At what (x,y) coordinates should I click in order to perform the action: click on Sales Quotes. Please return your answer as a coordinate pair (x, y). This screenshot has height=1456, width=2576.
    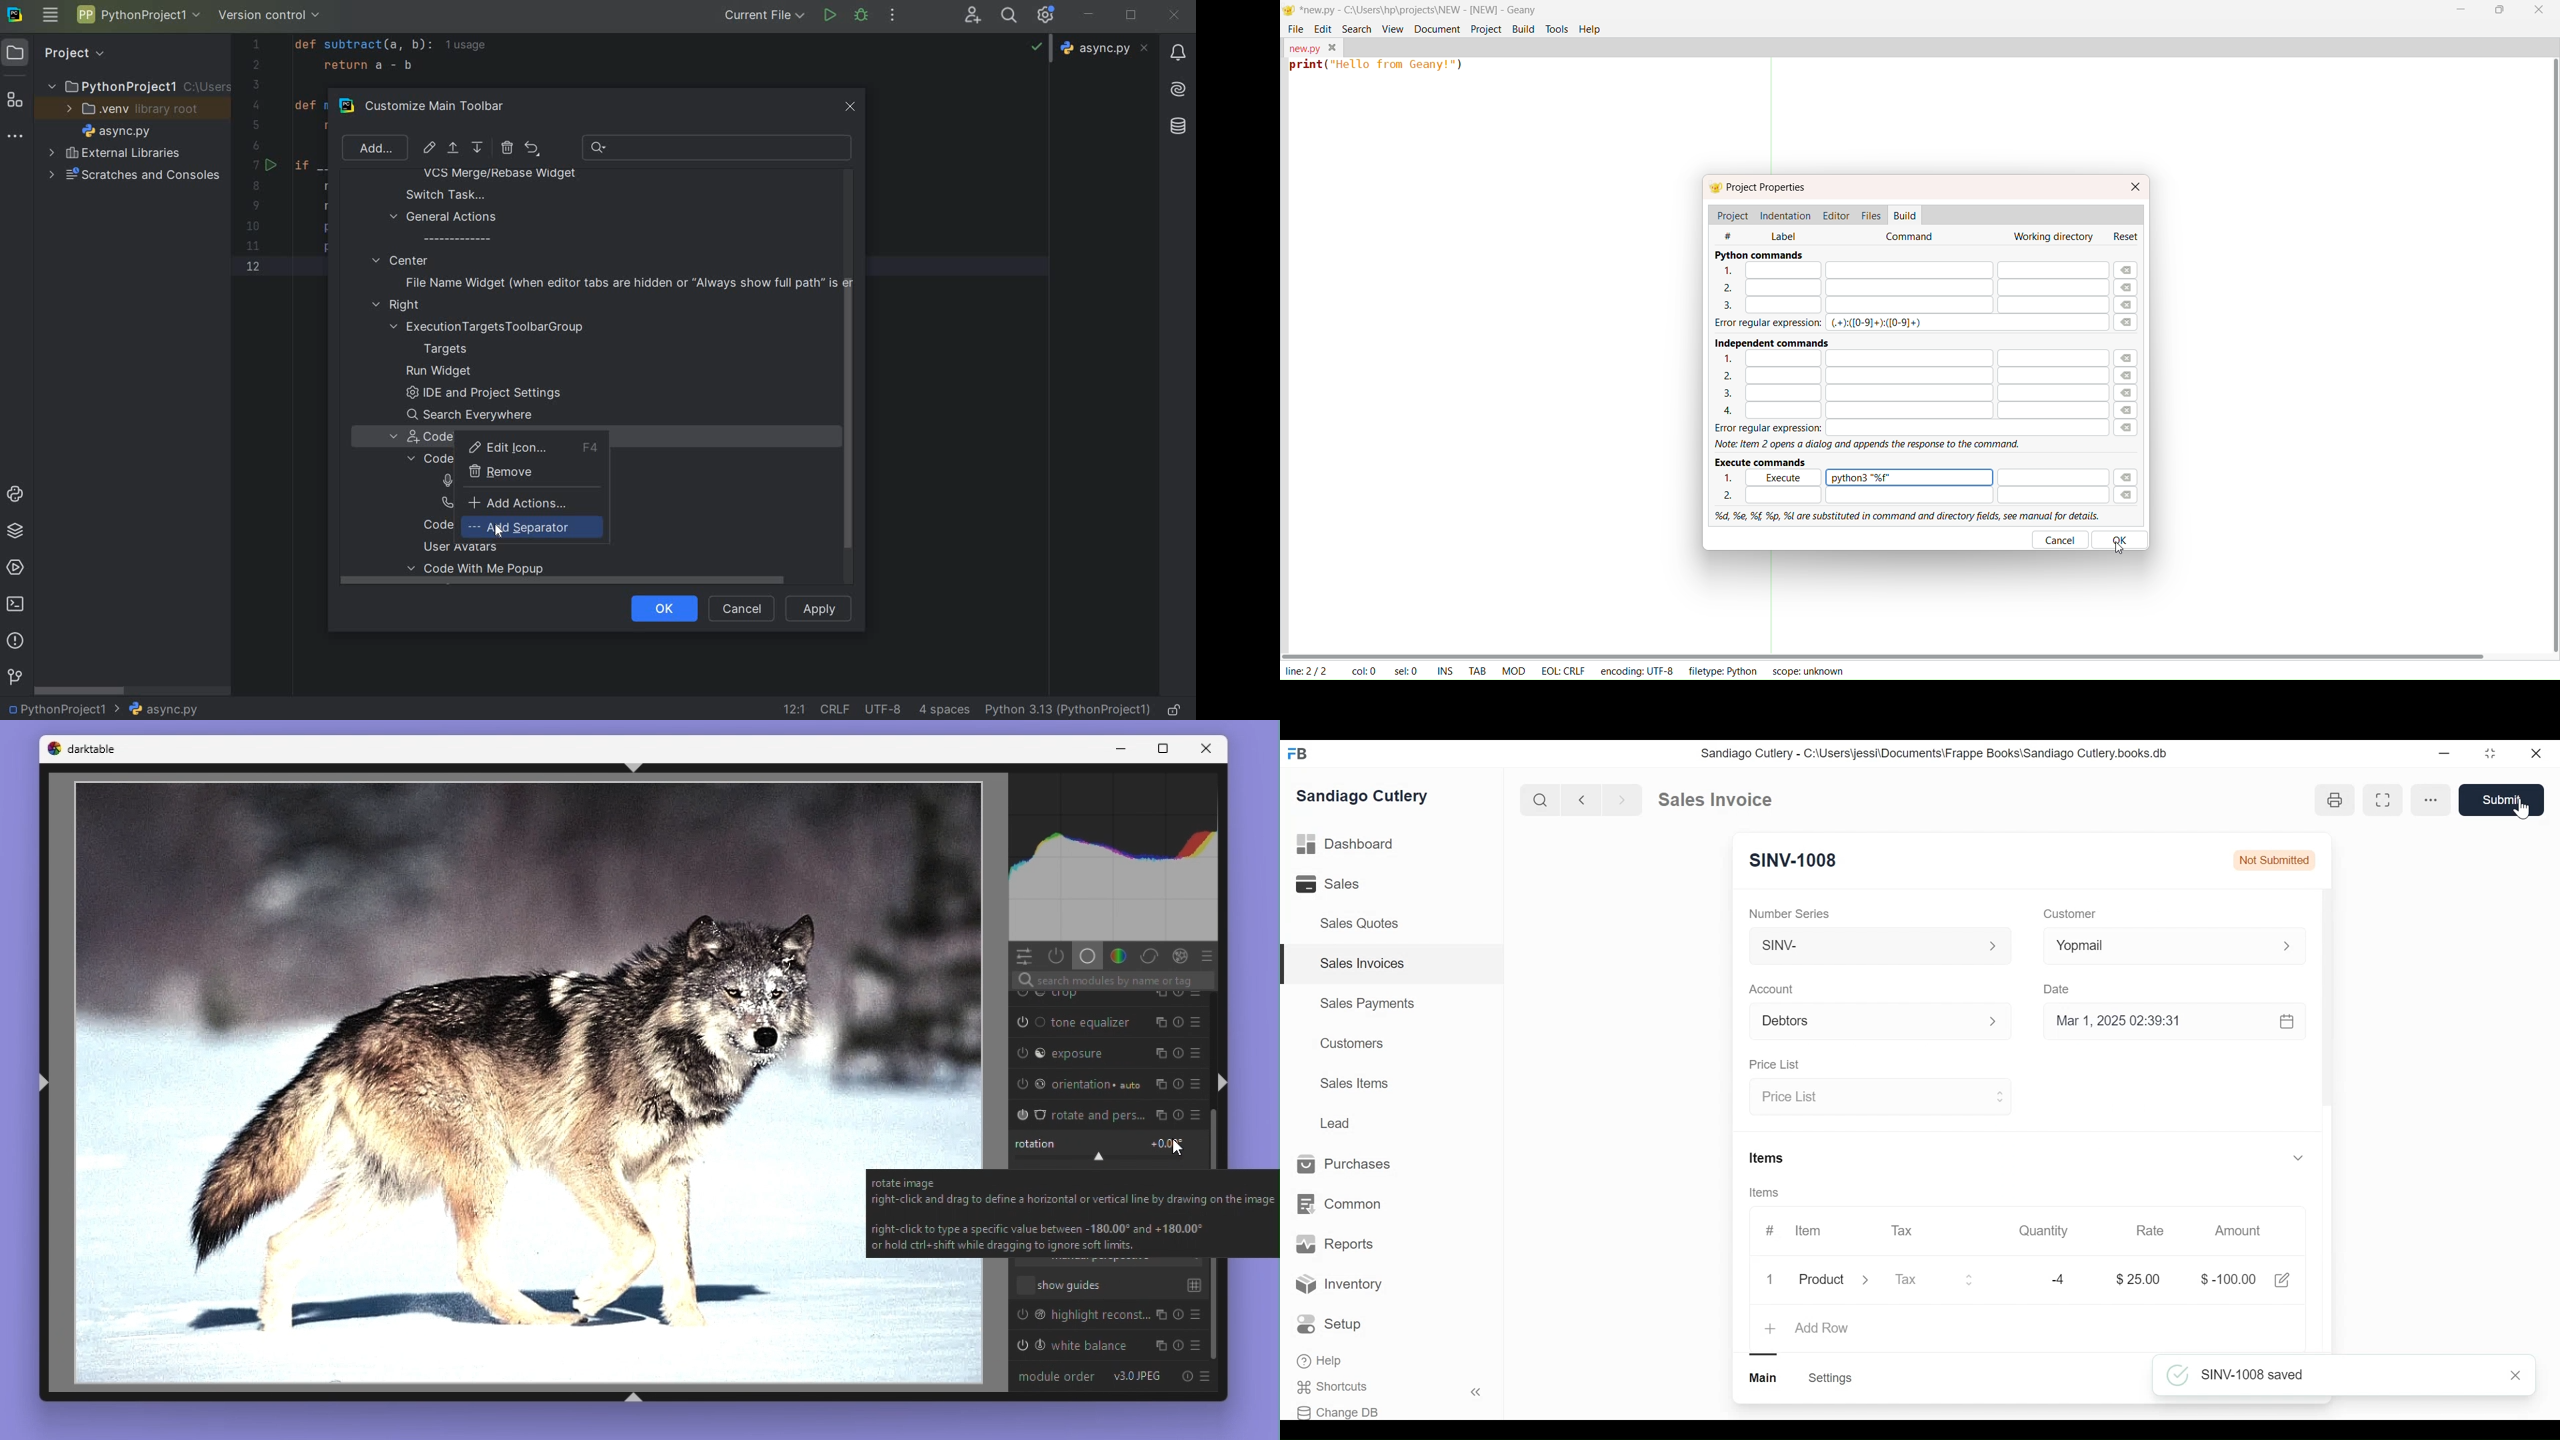
    Looking at the image, I should click on (1361, 923).